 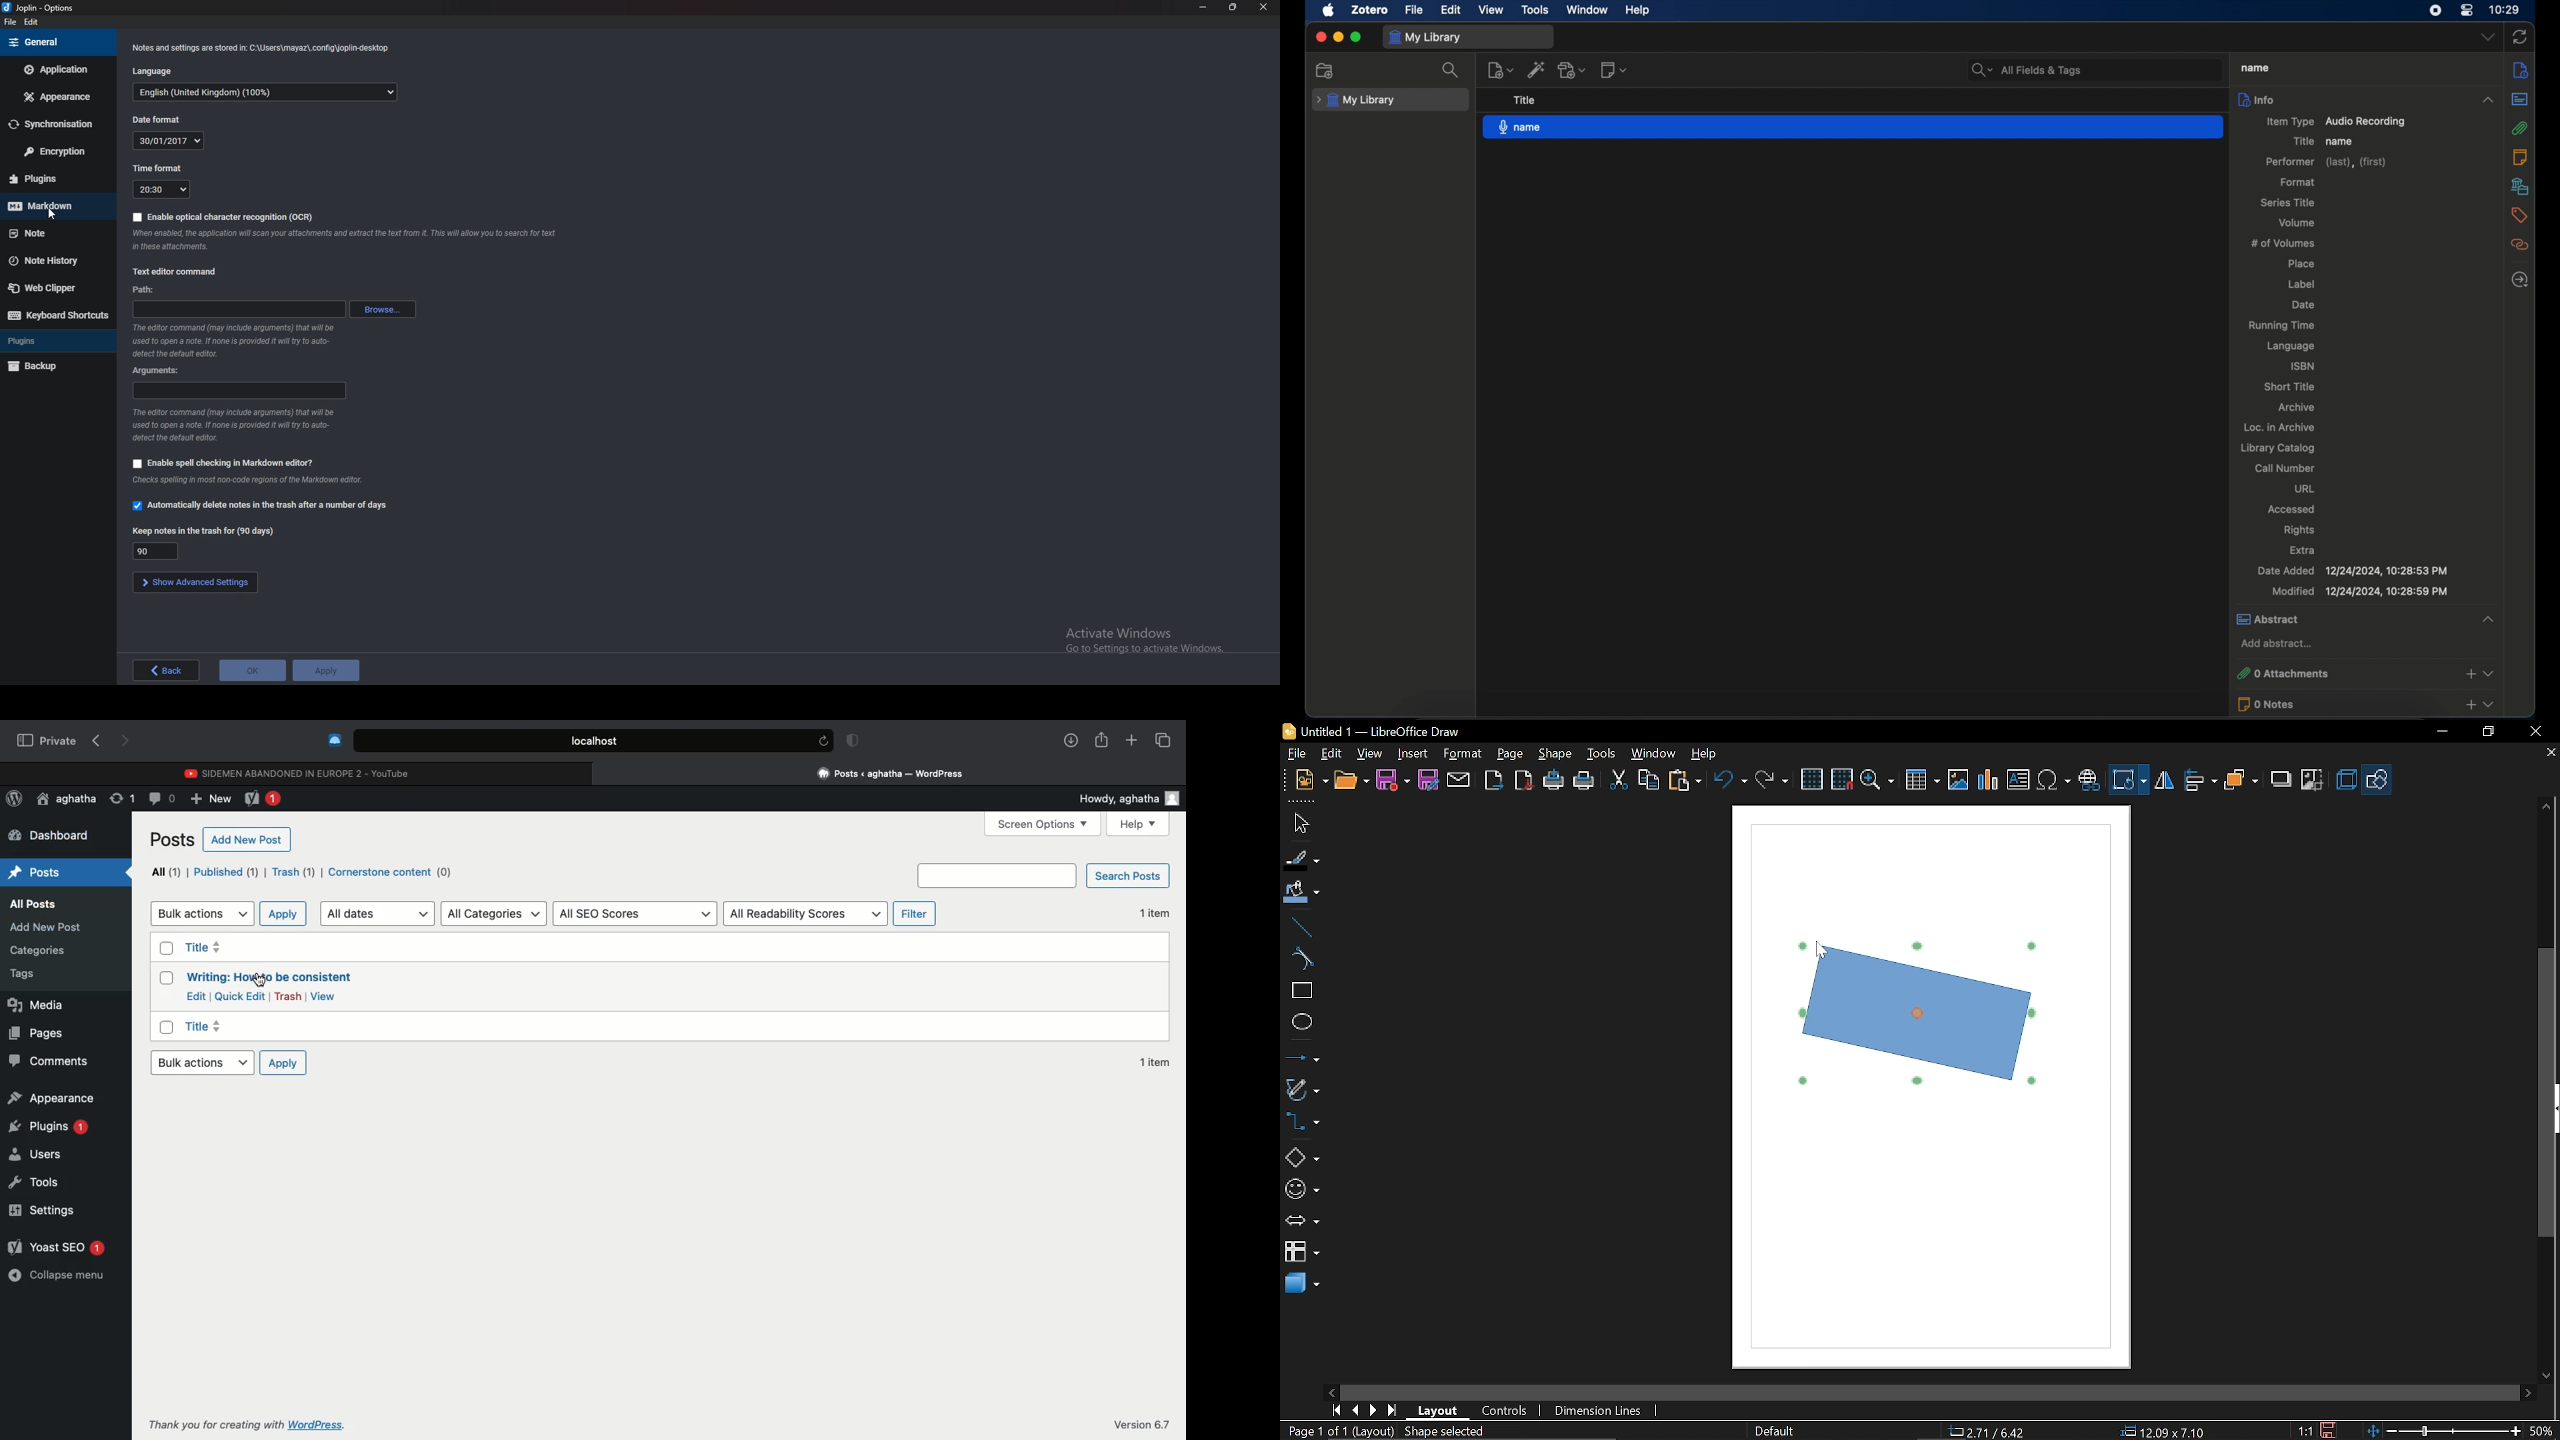 What do you see at coordinates (1394, 1411) in the screenshot?
I see `go to last page` at bounding box center [1394, 1411].